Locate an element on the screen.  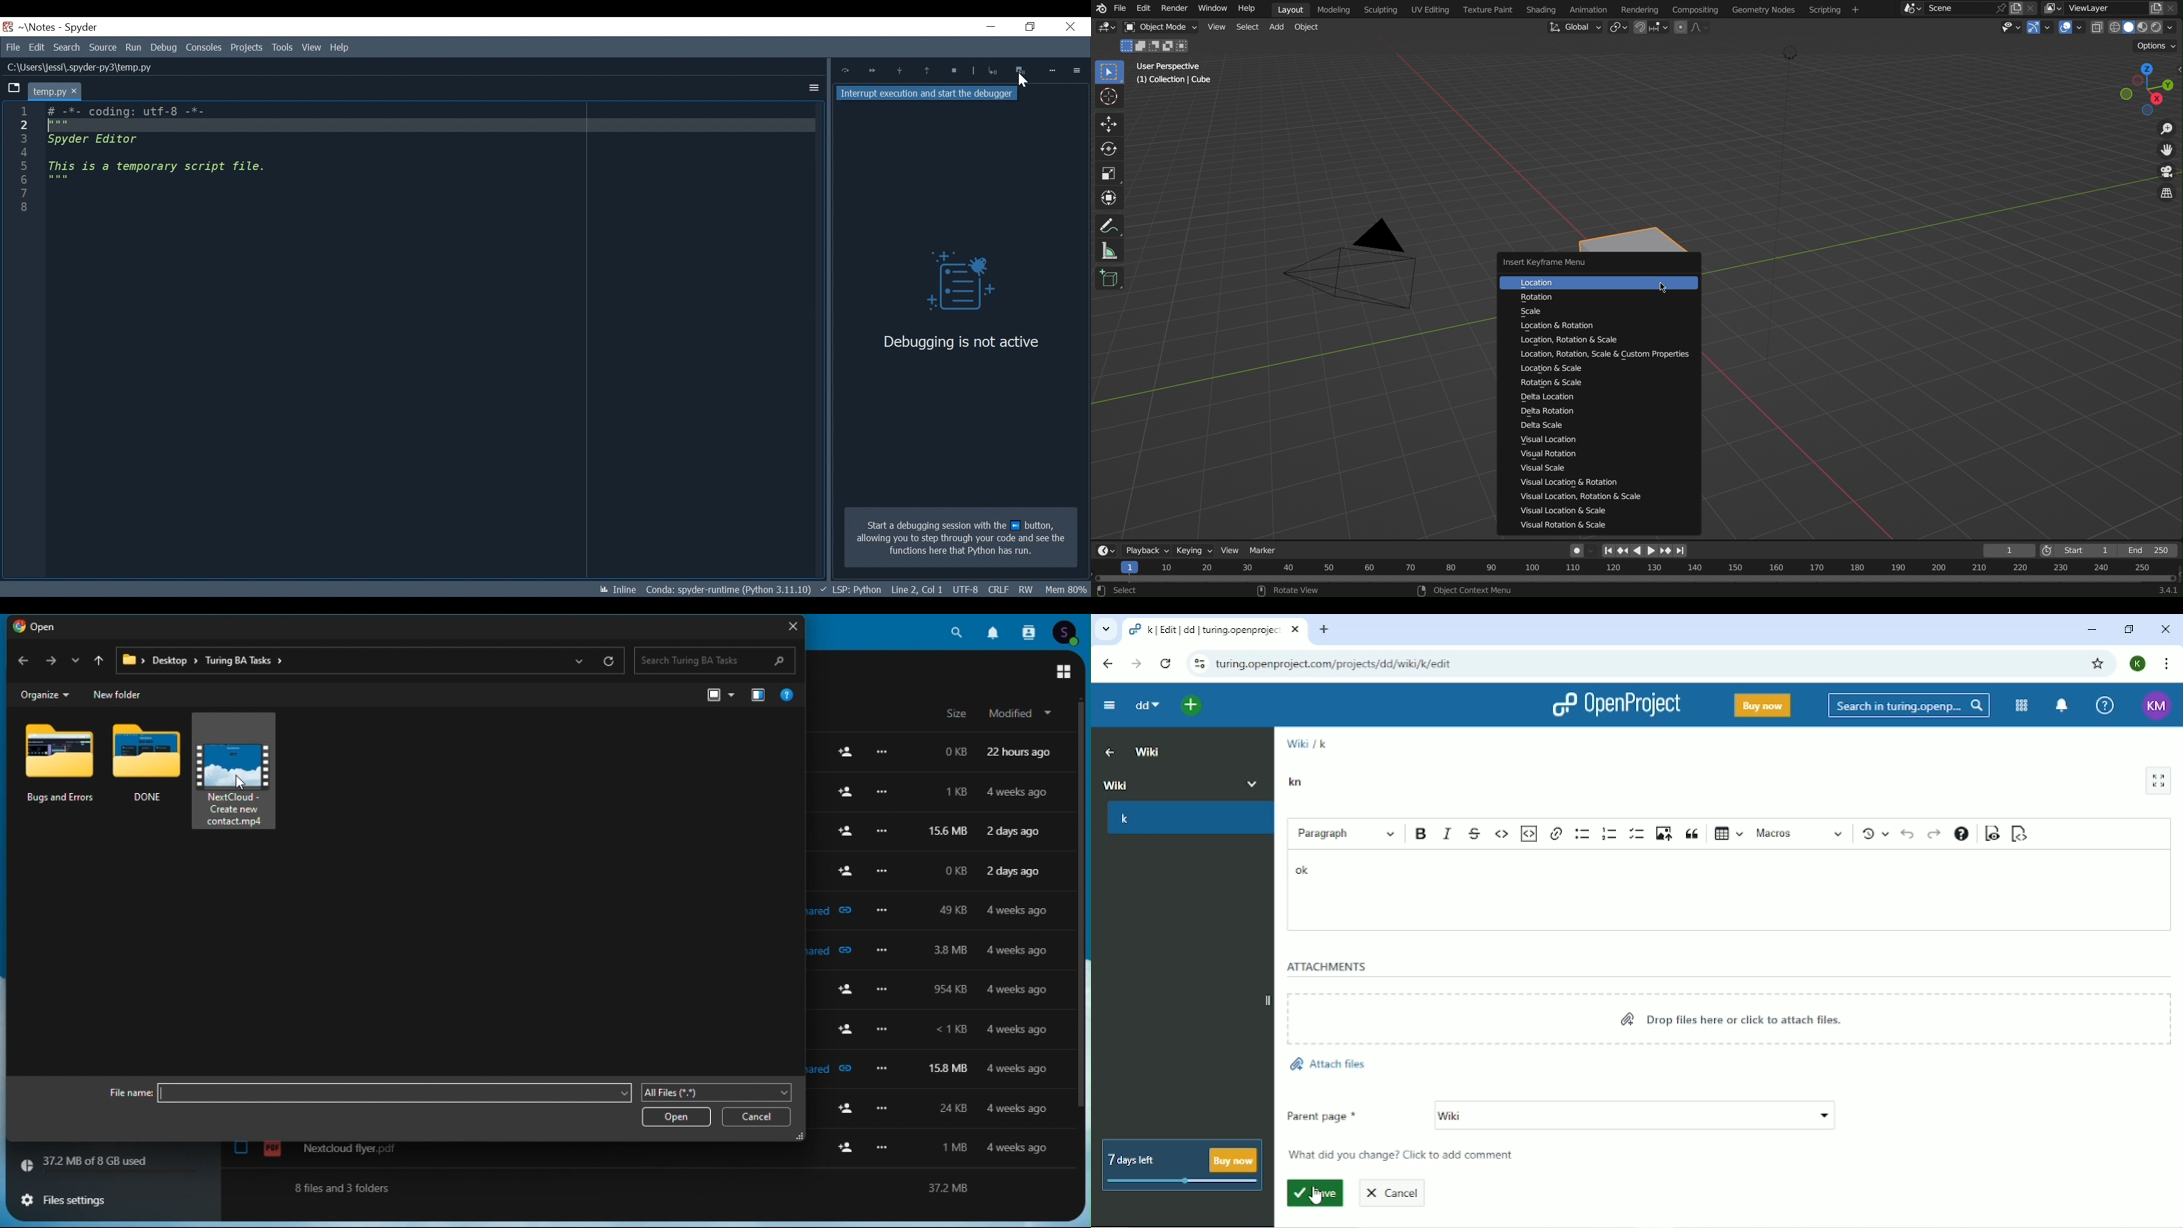
Editor Type is located at coordinates (1106, 551).